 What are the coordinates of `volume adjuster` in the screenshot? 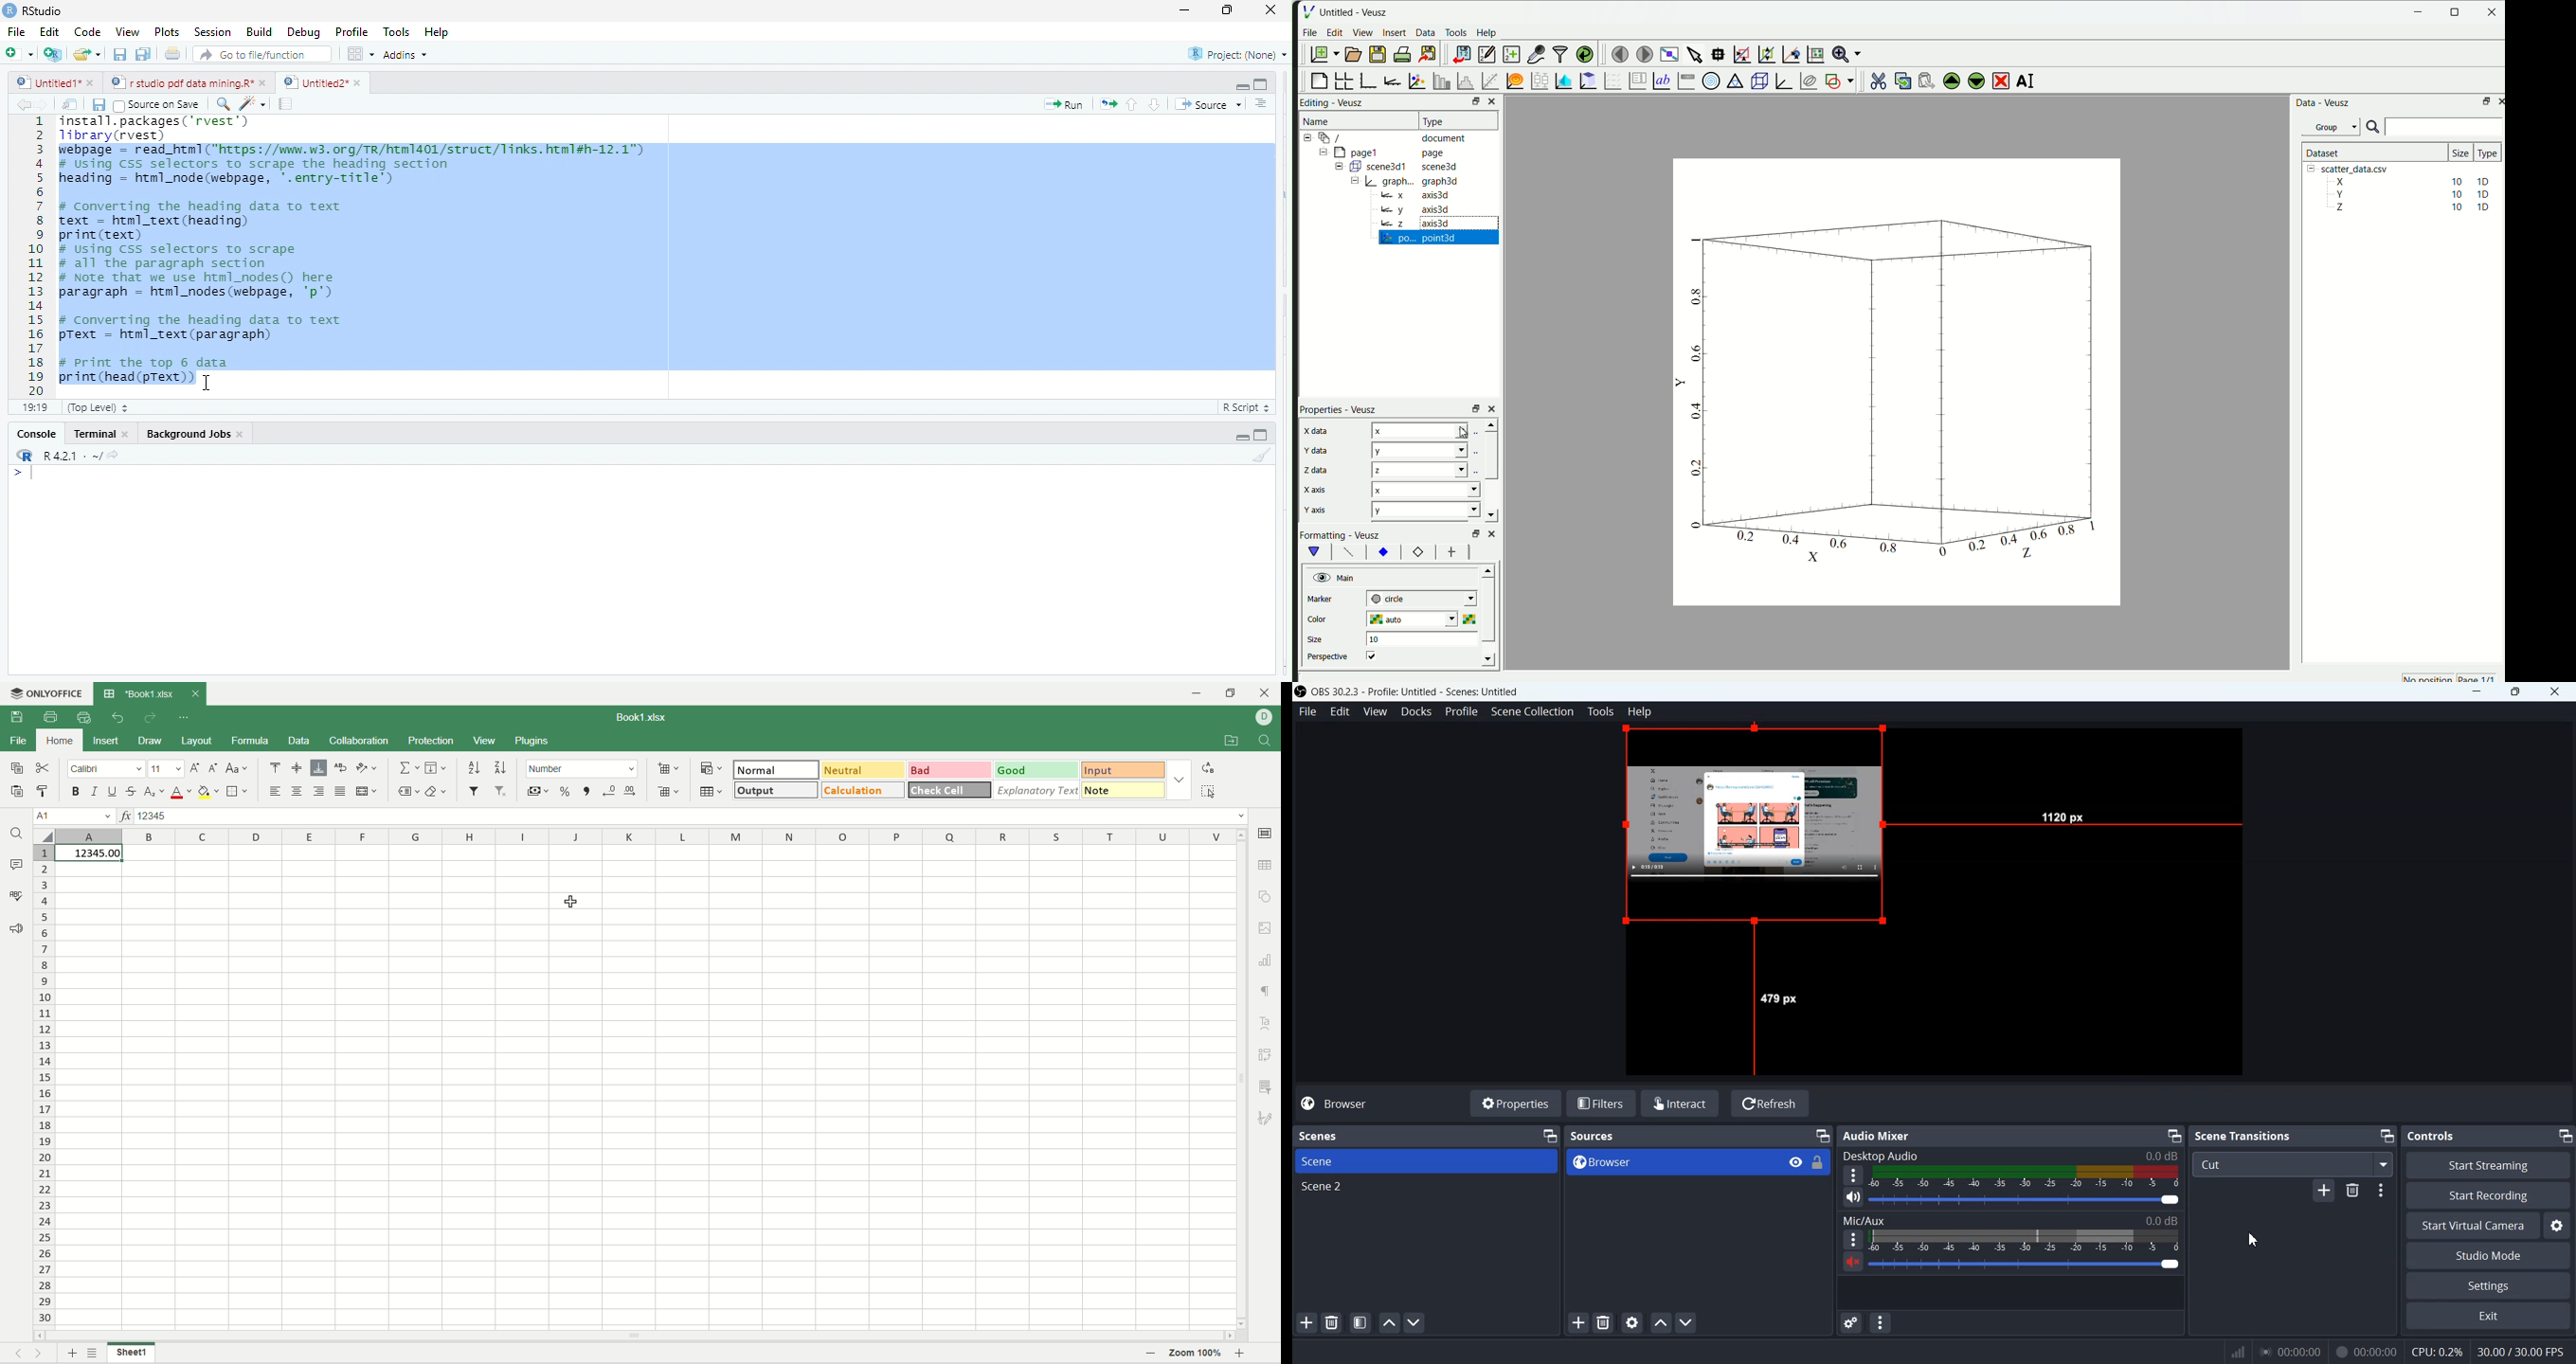 It's located at (2025, 1200).